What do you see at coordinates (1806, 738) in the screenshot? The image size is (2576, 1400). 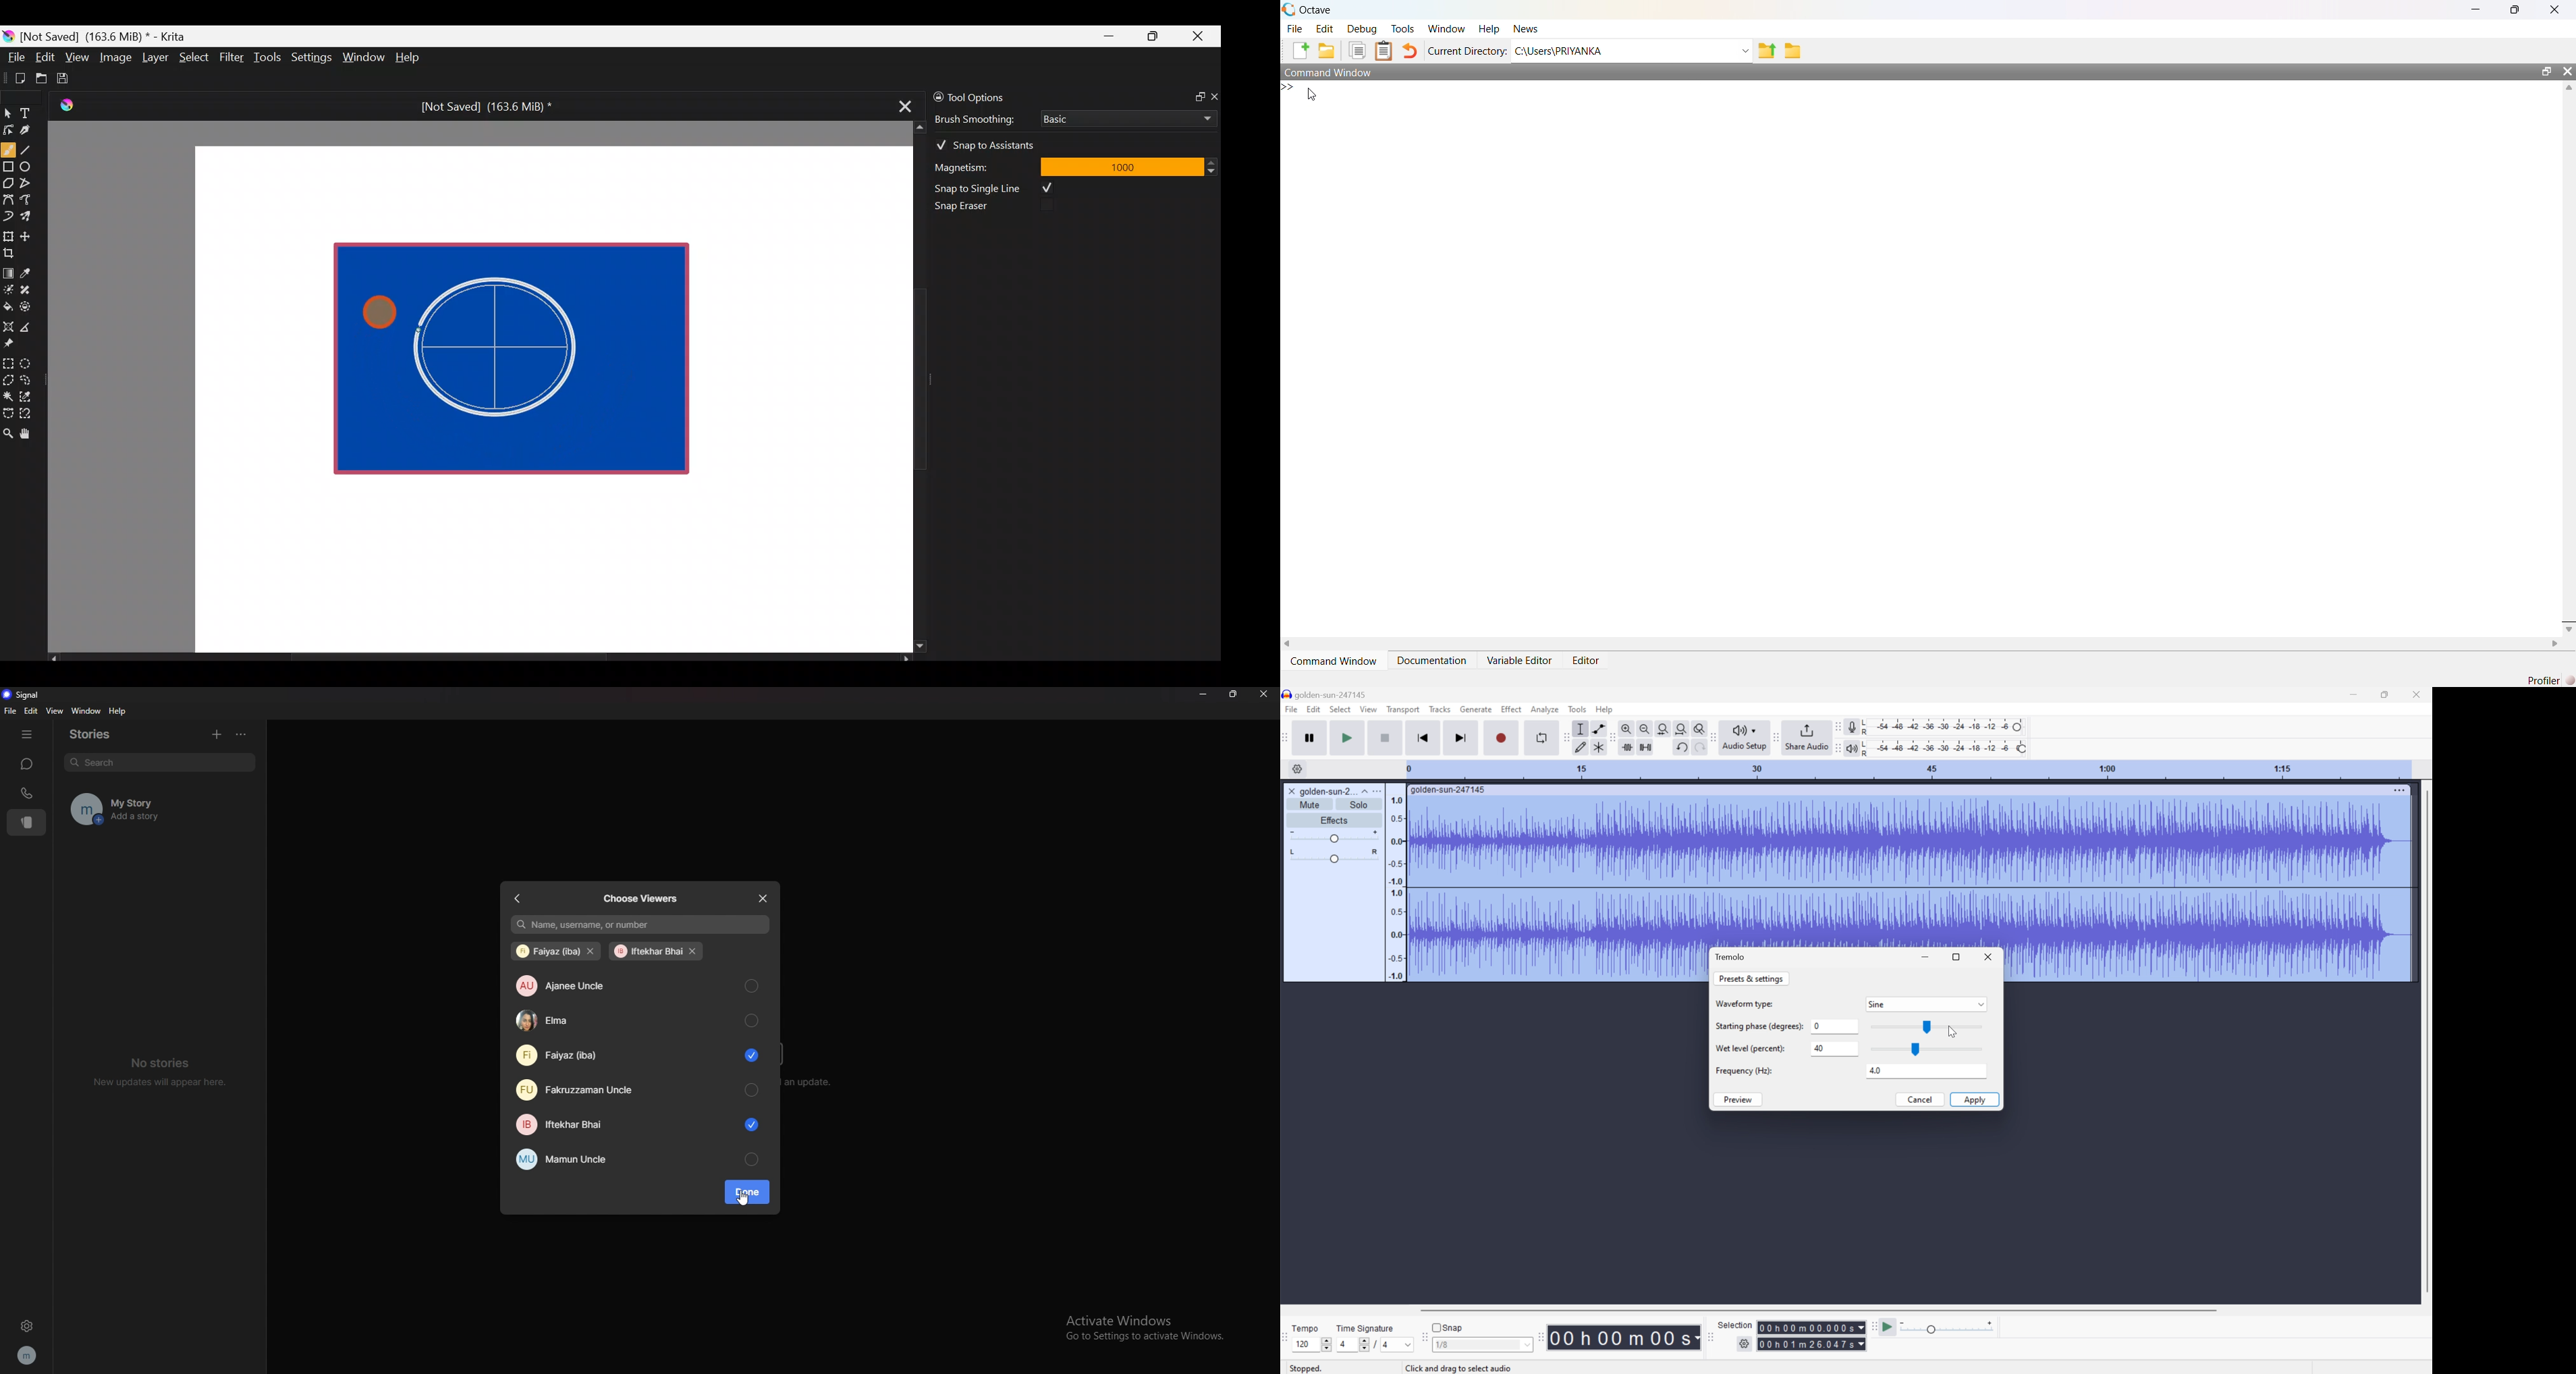 I see `Share audio` at bounding box center [1806, 738].